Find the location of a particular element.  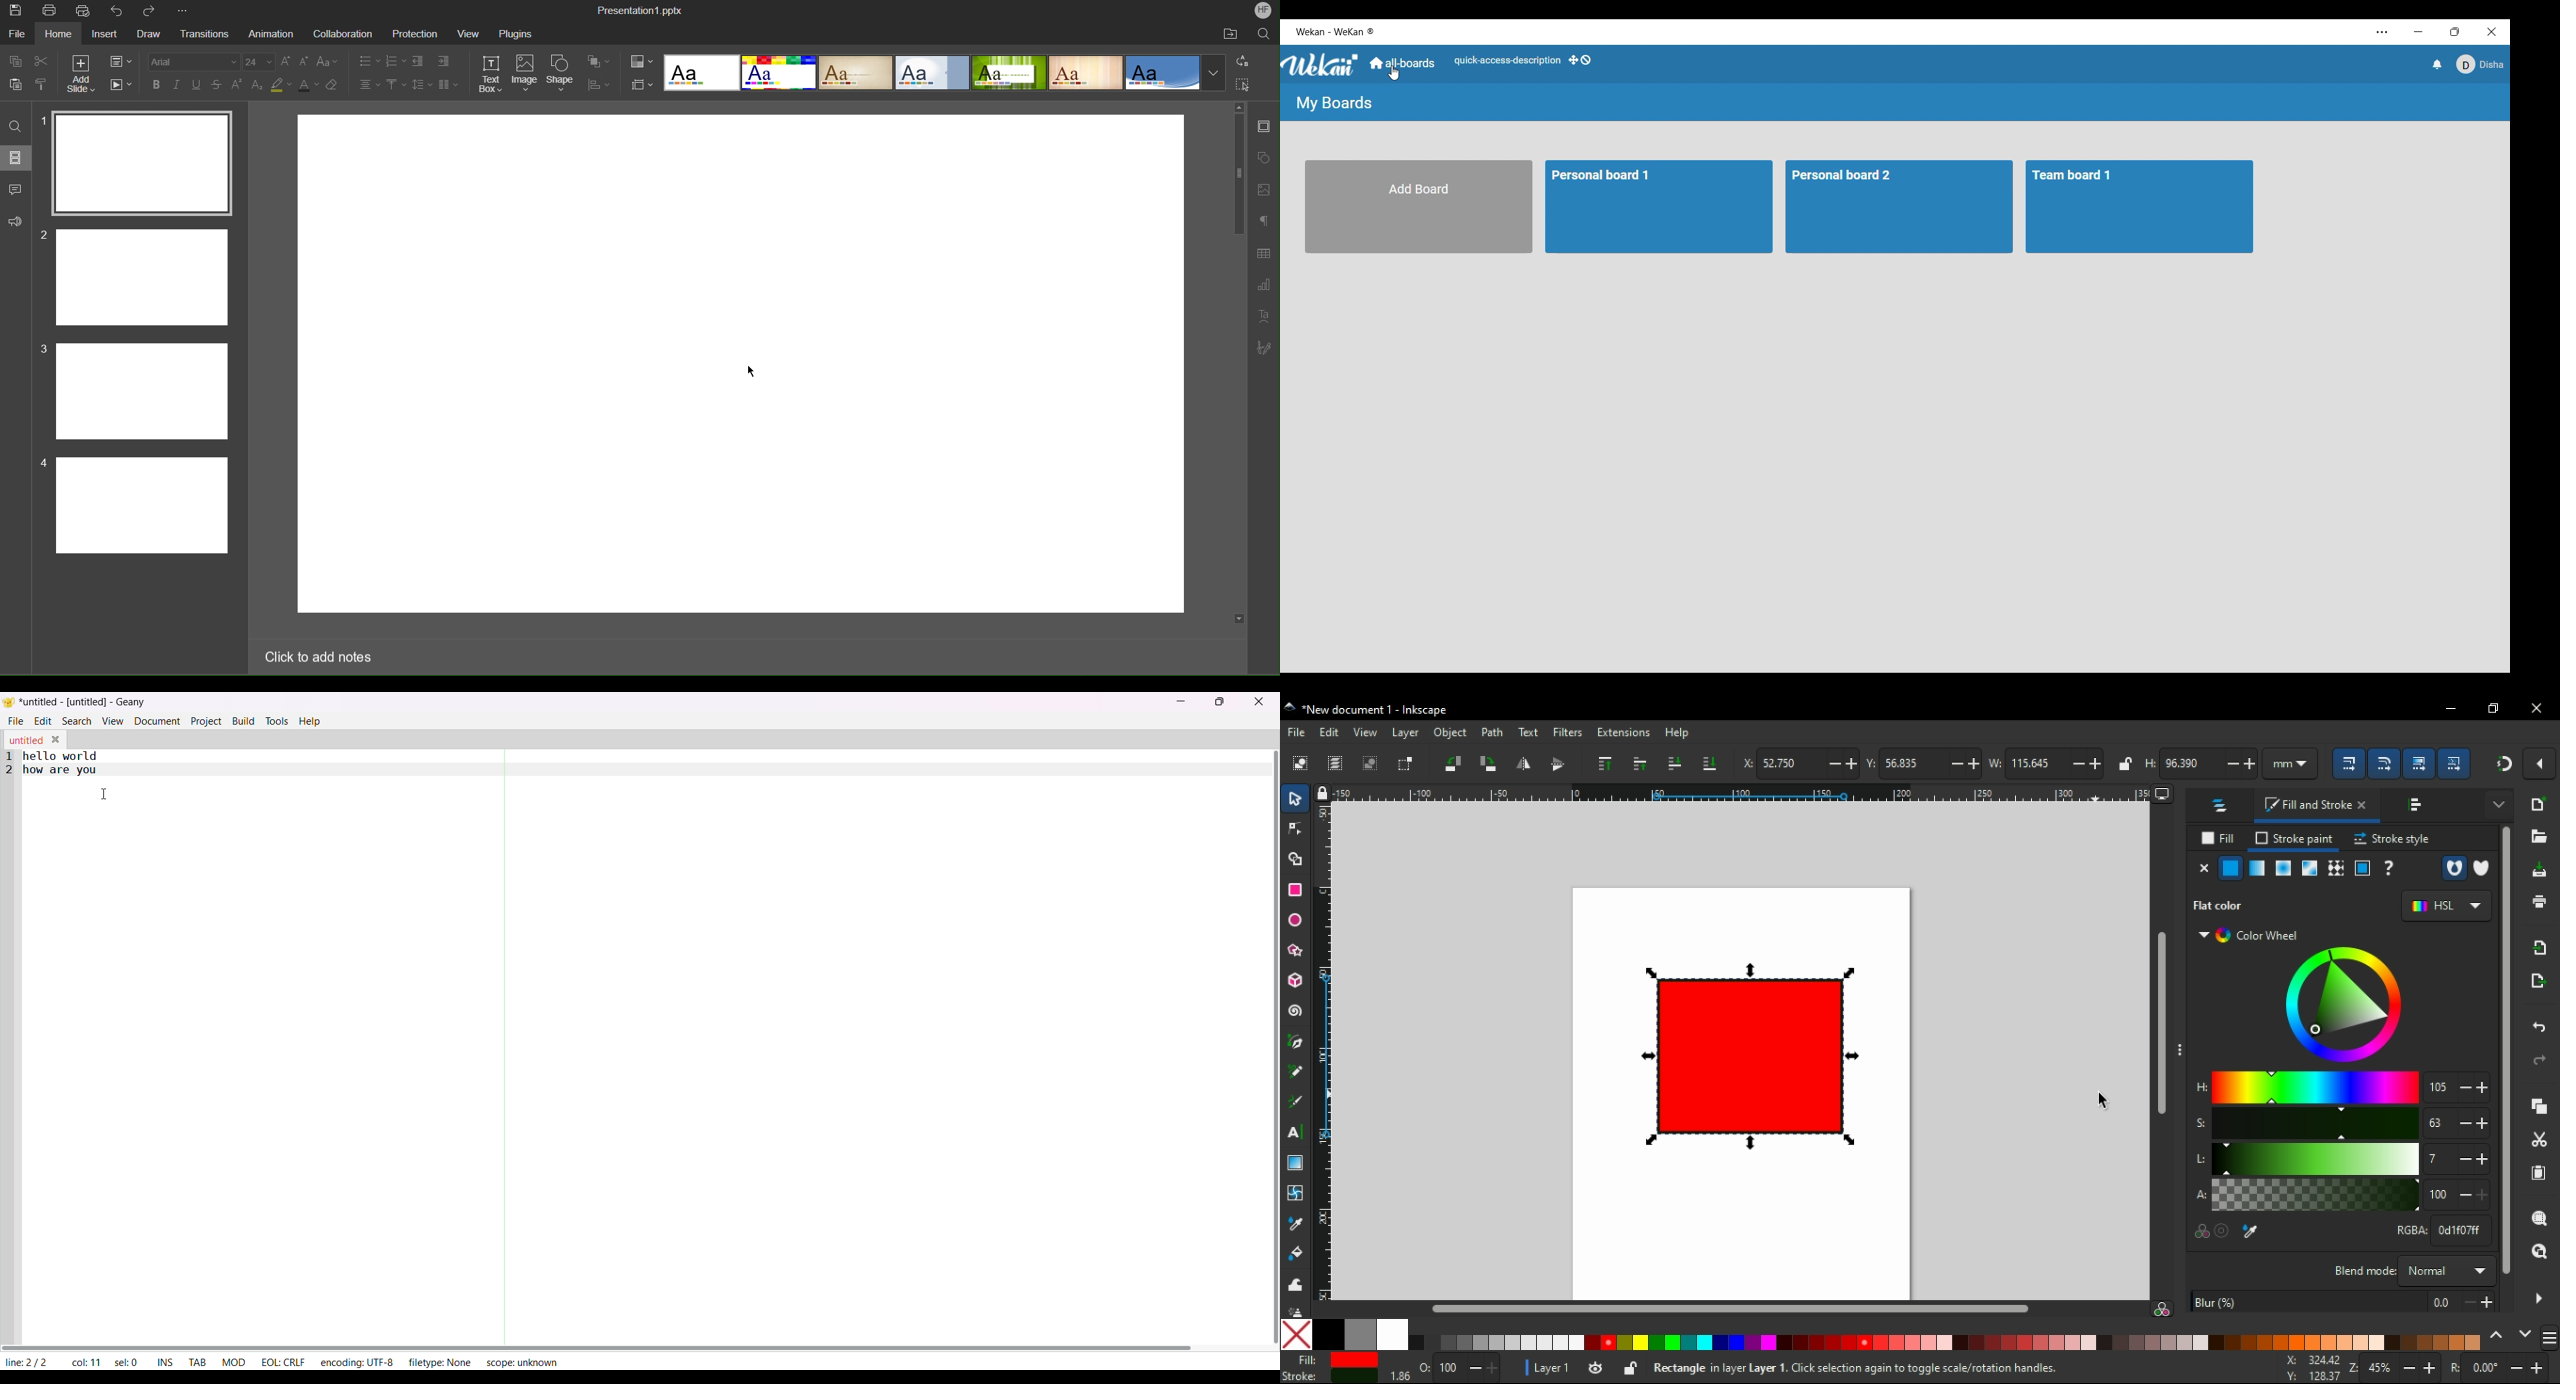

underline is located at coordinates (197, 83).